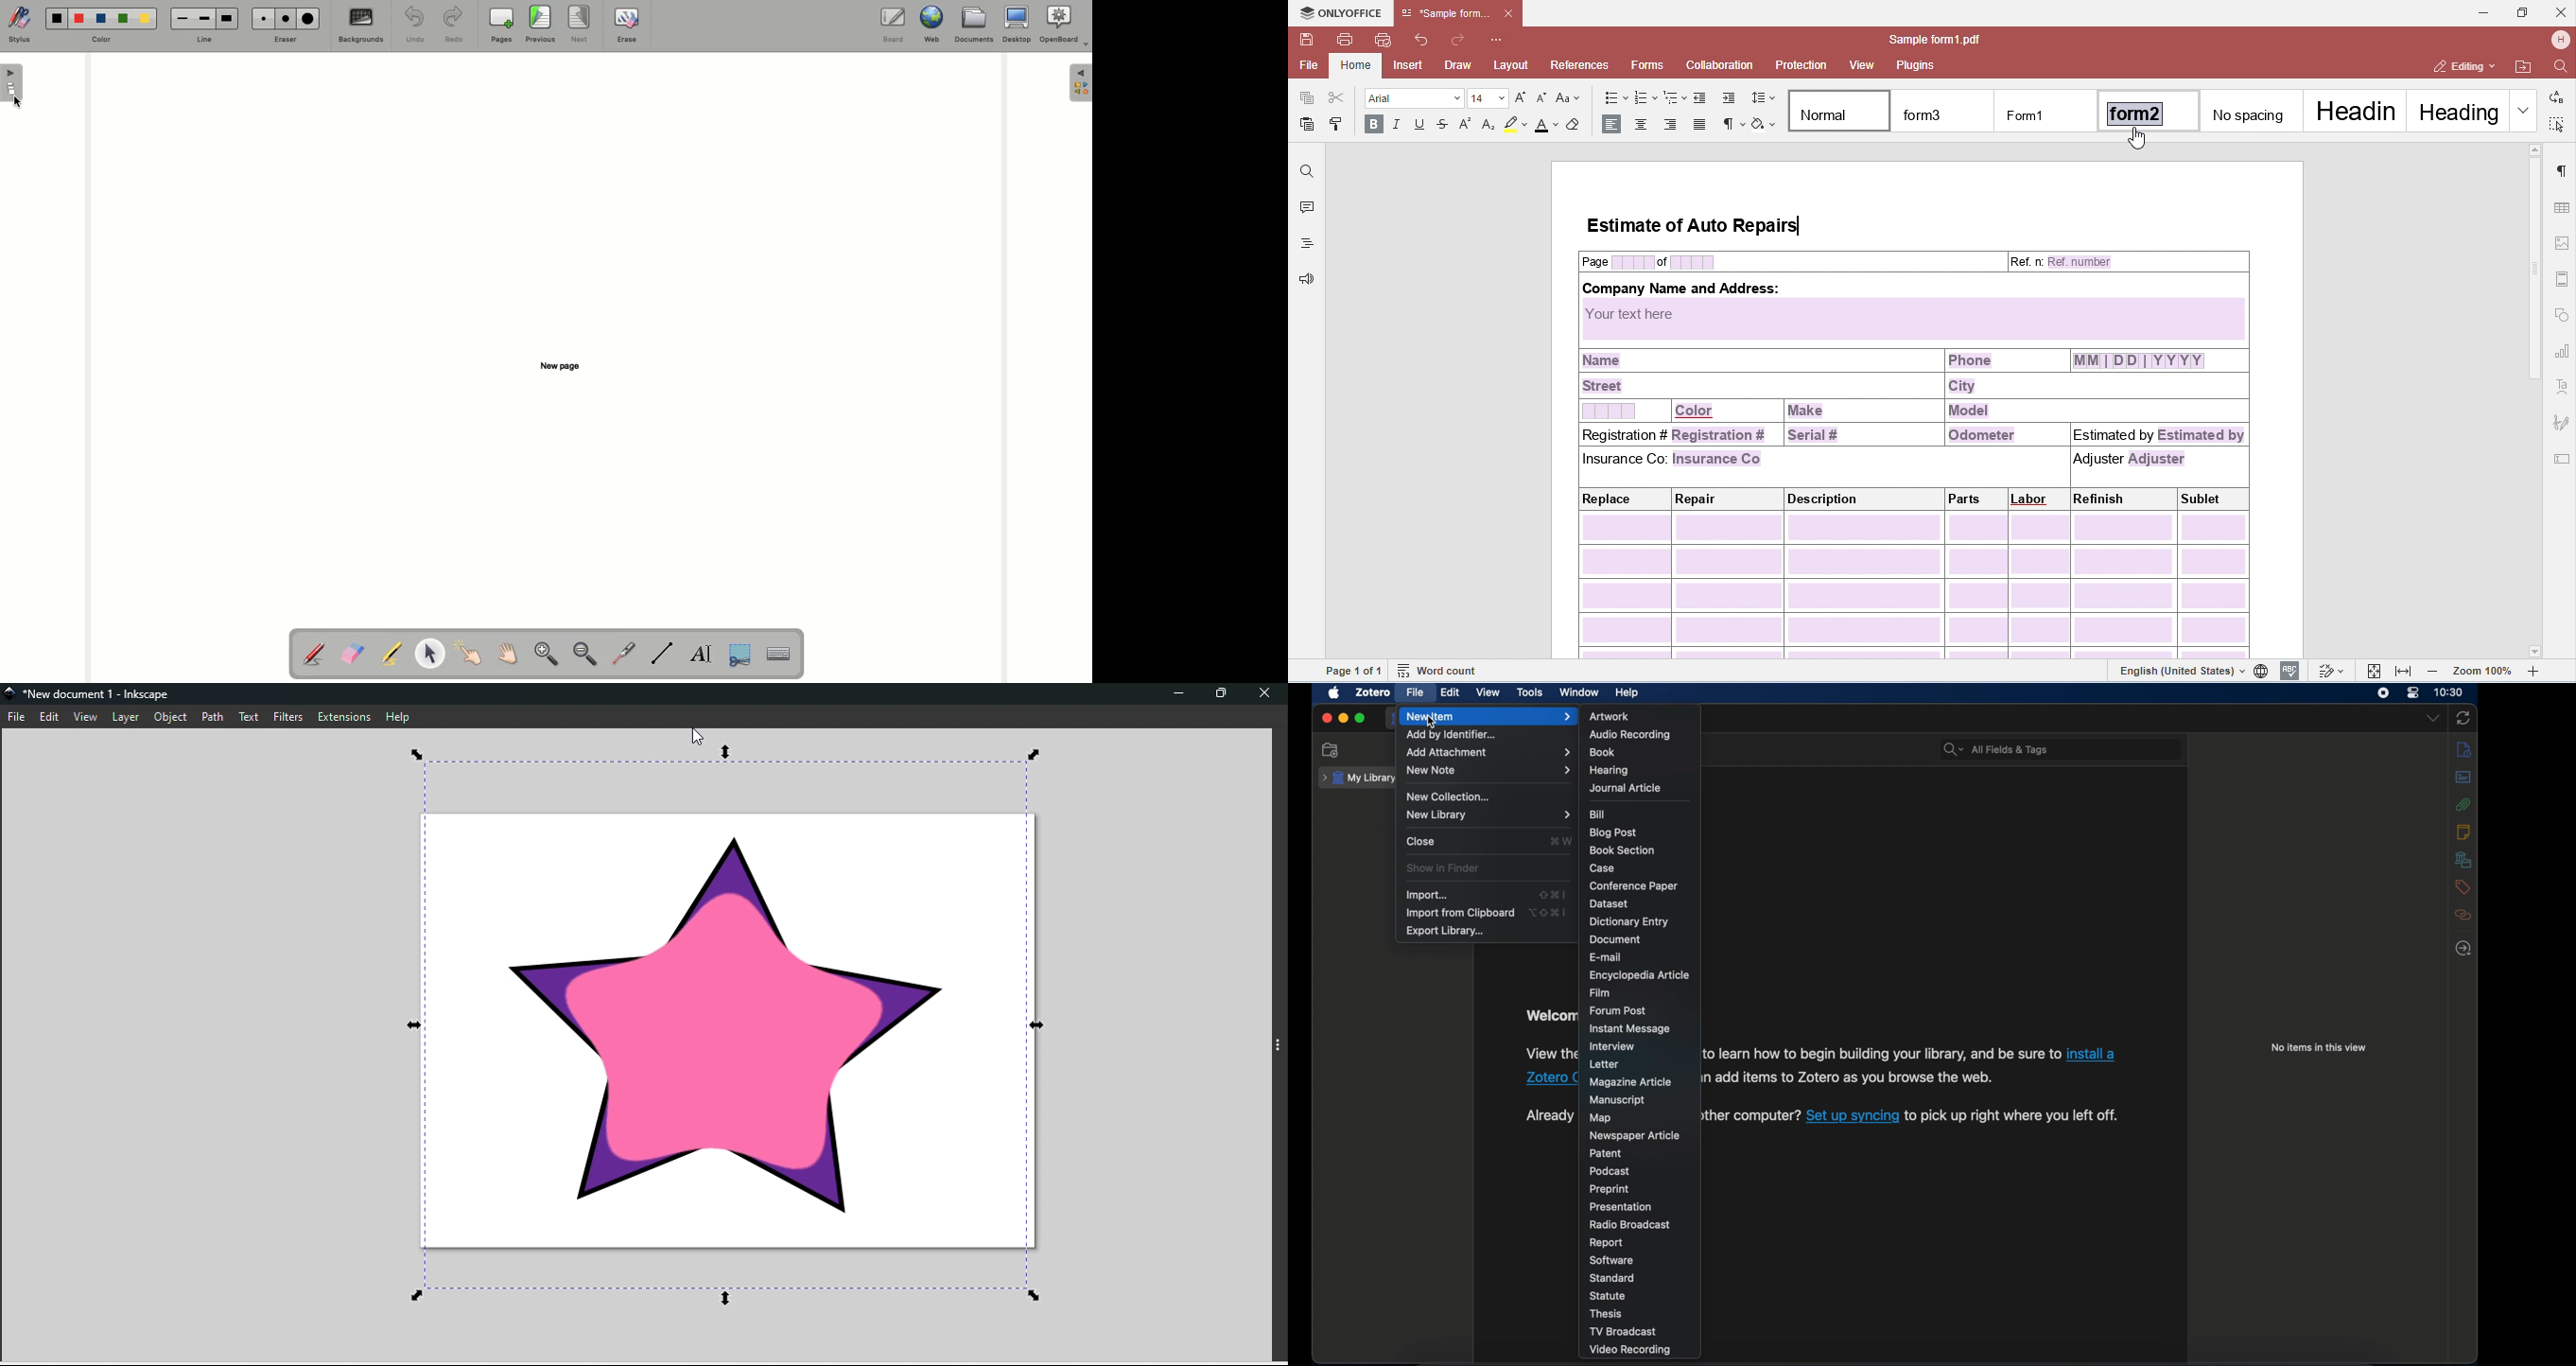 Image resolution: width=2576 pixels, height=1372 pixels. What do you see at coordinates (1629, 1028) in the screenshot?
I see `instant message` at bounding box center [1629, 1028].